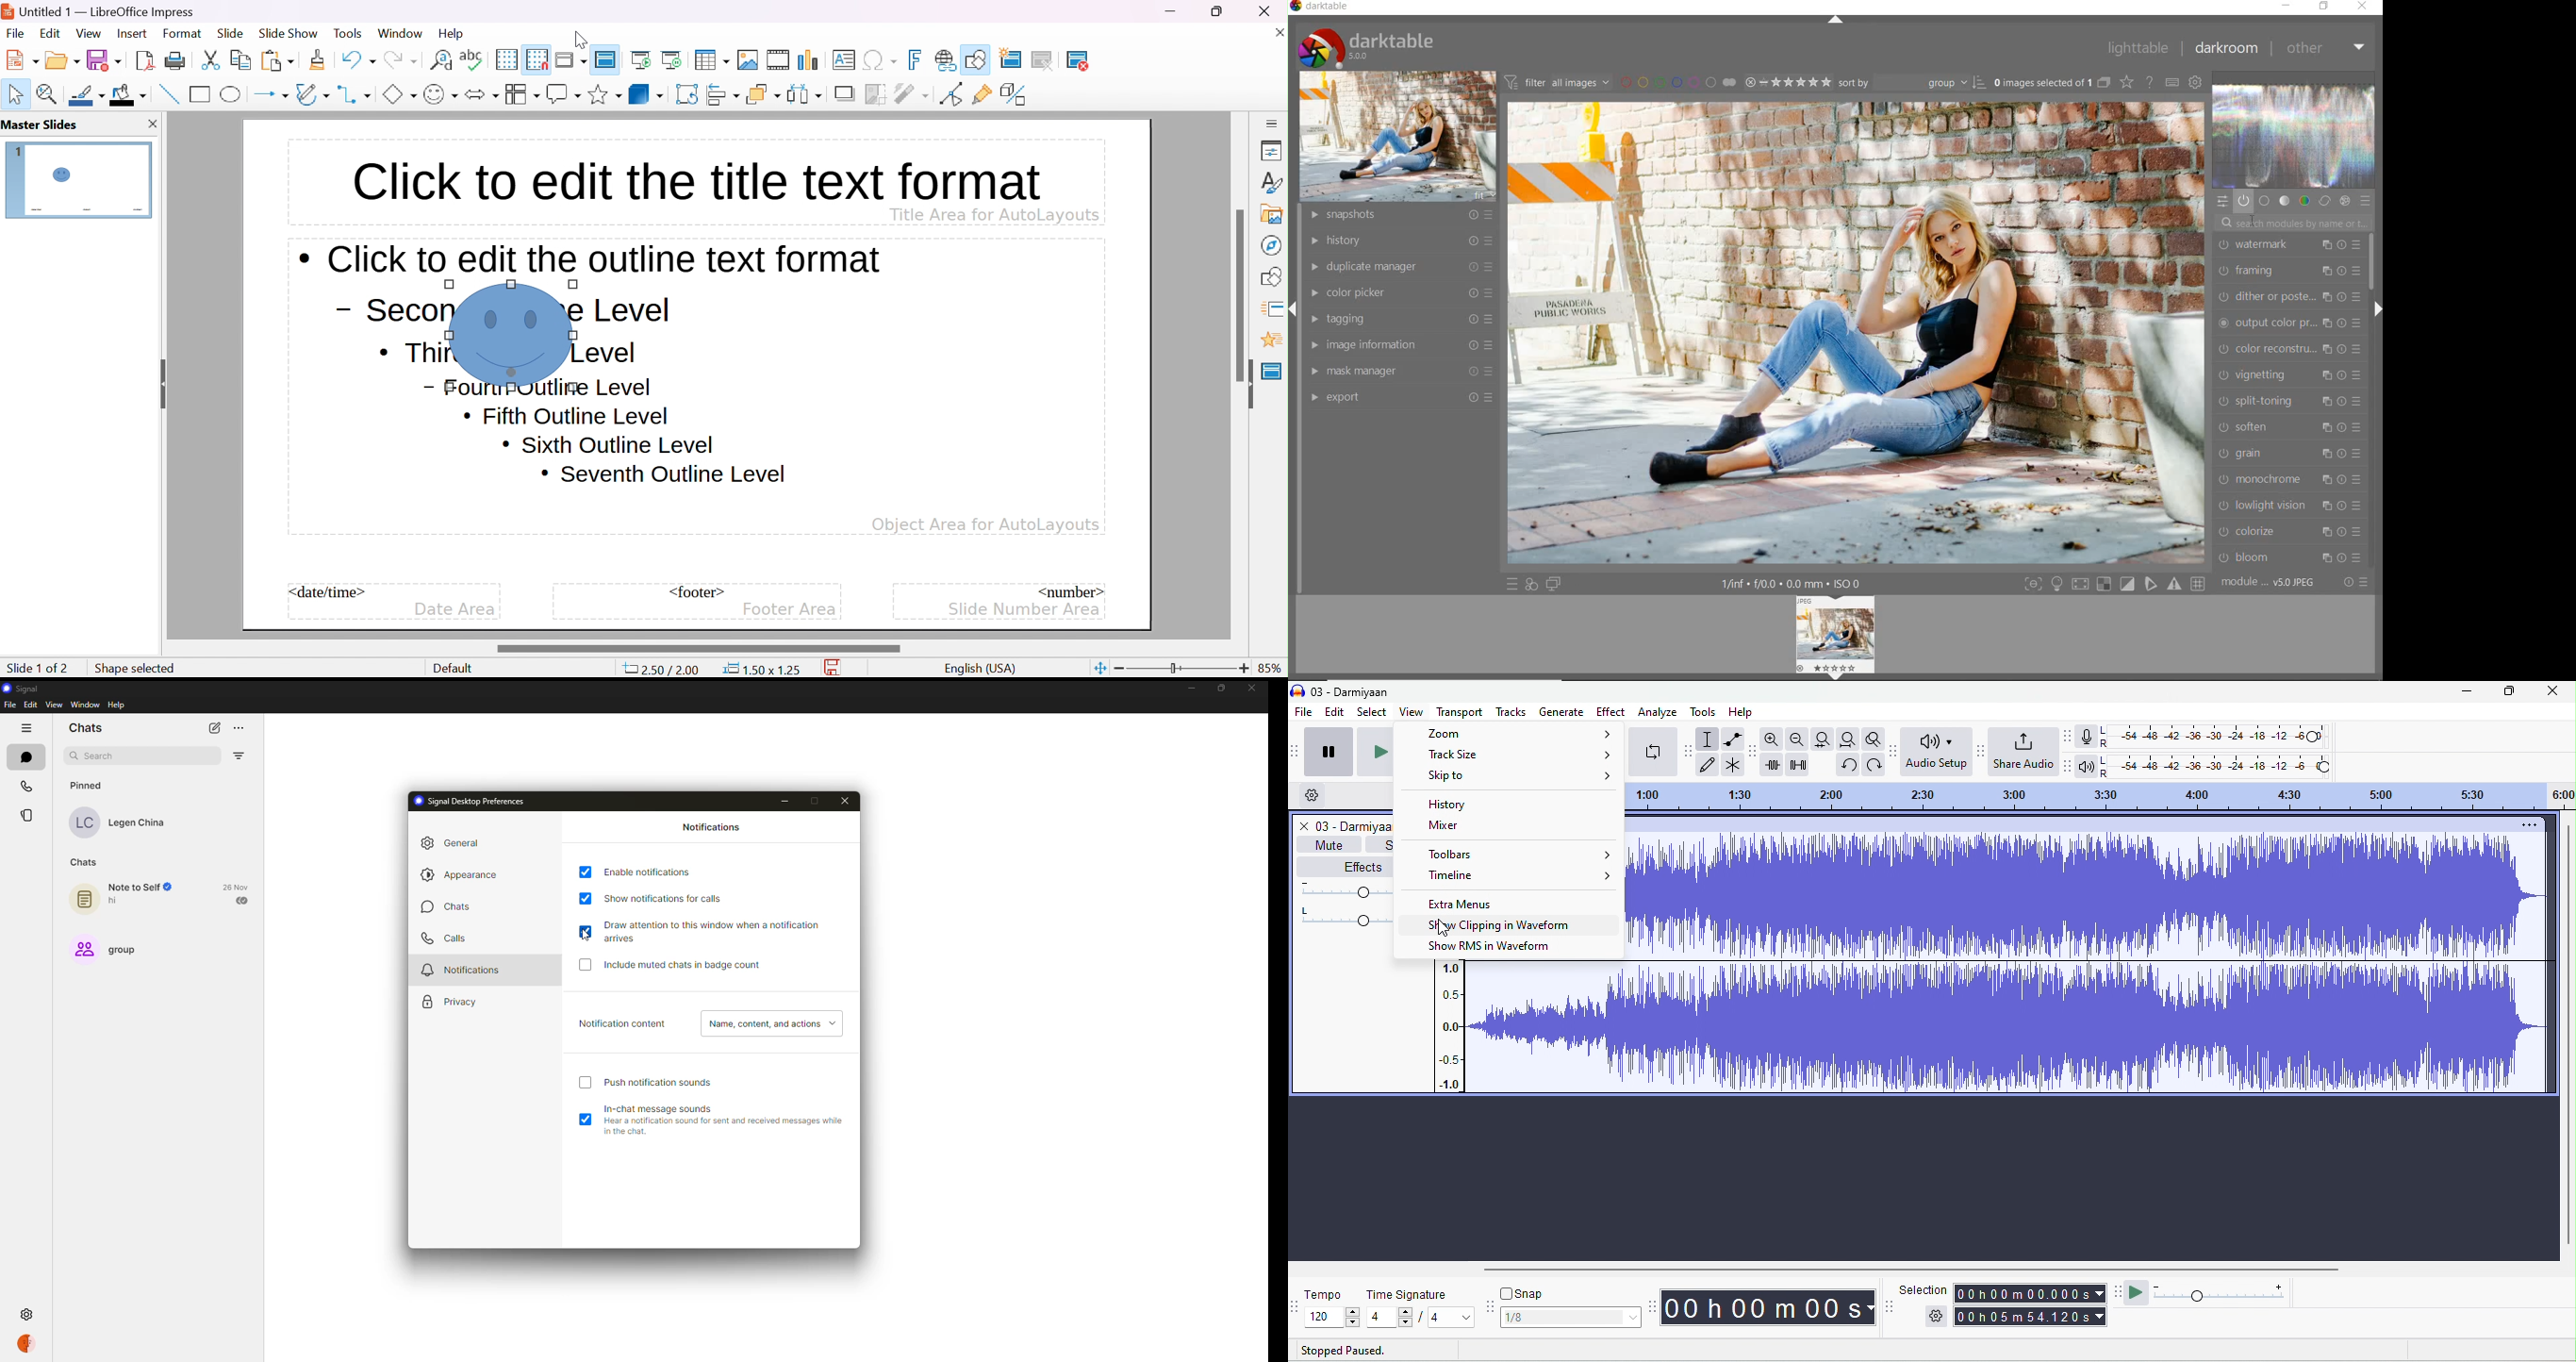 Image resolution: width=2576 pixels, height=1372 pixels. Describe the element at coordinates (591, 259) in the screenshot. I see `click to edit the outline text format` at that location.